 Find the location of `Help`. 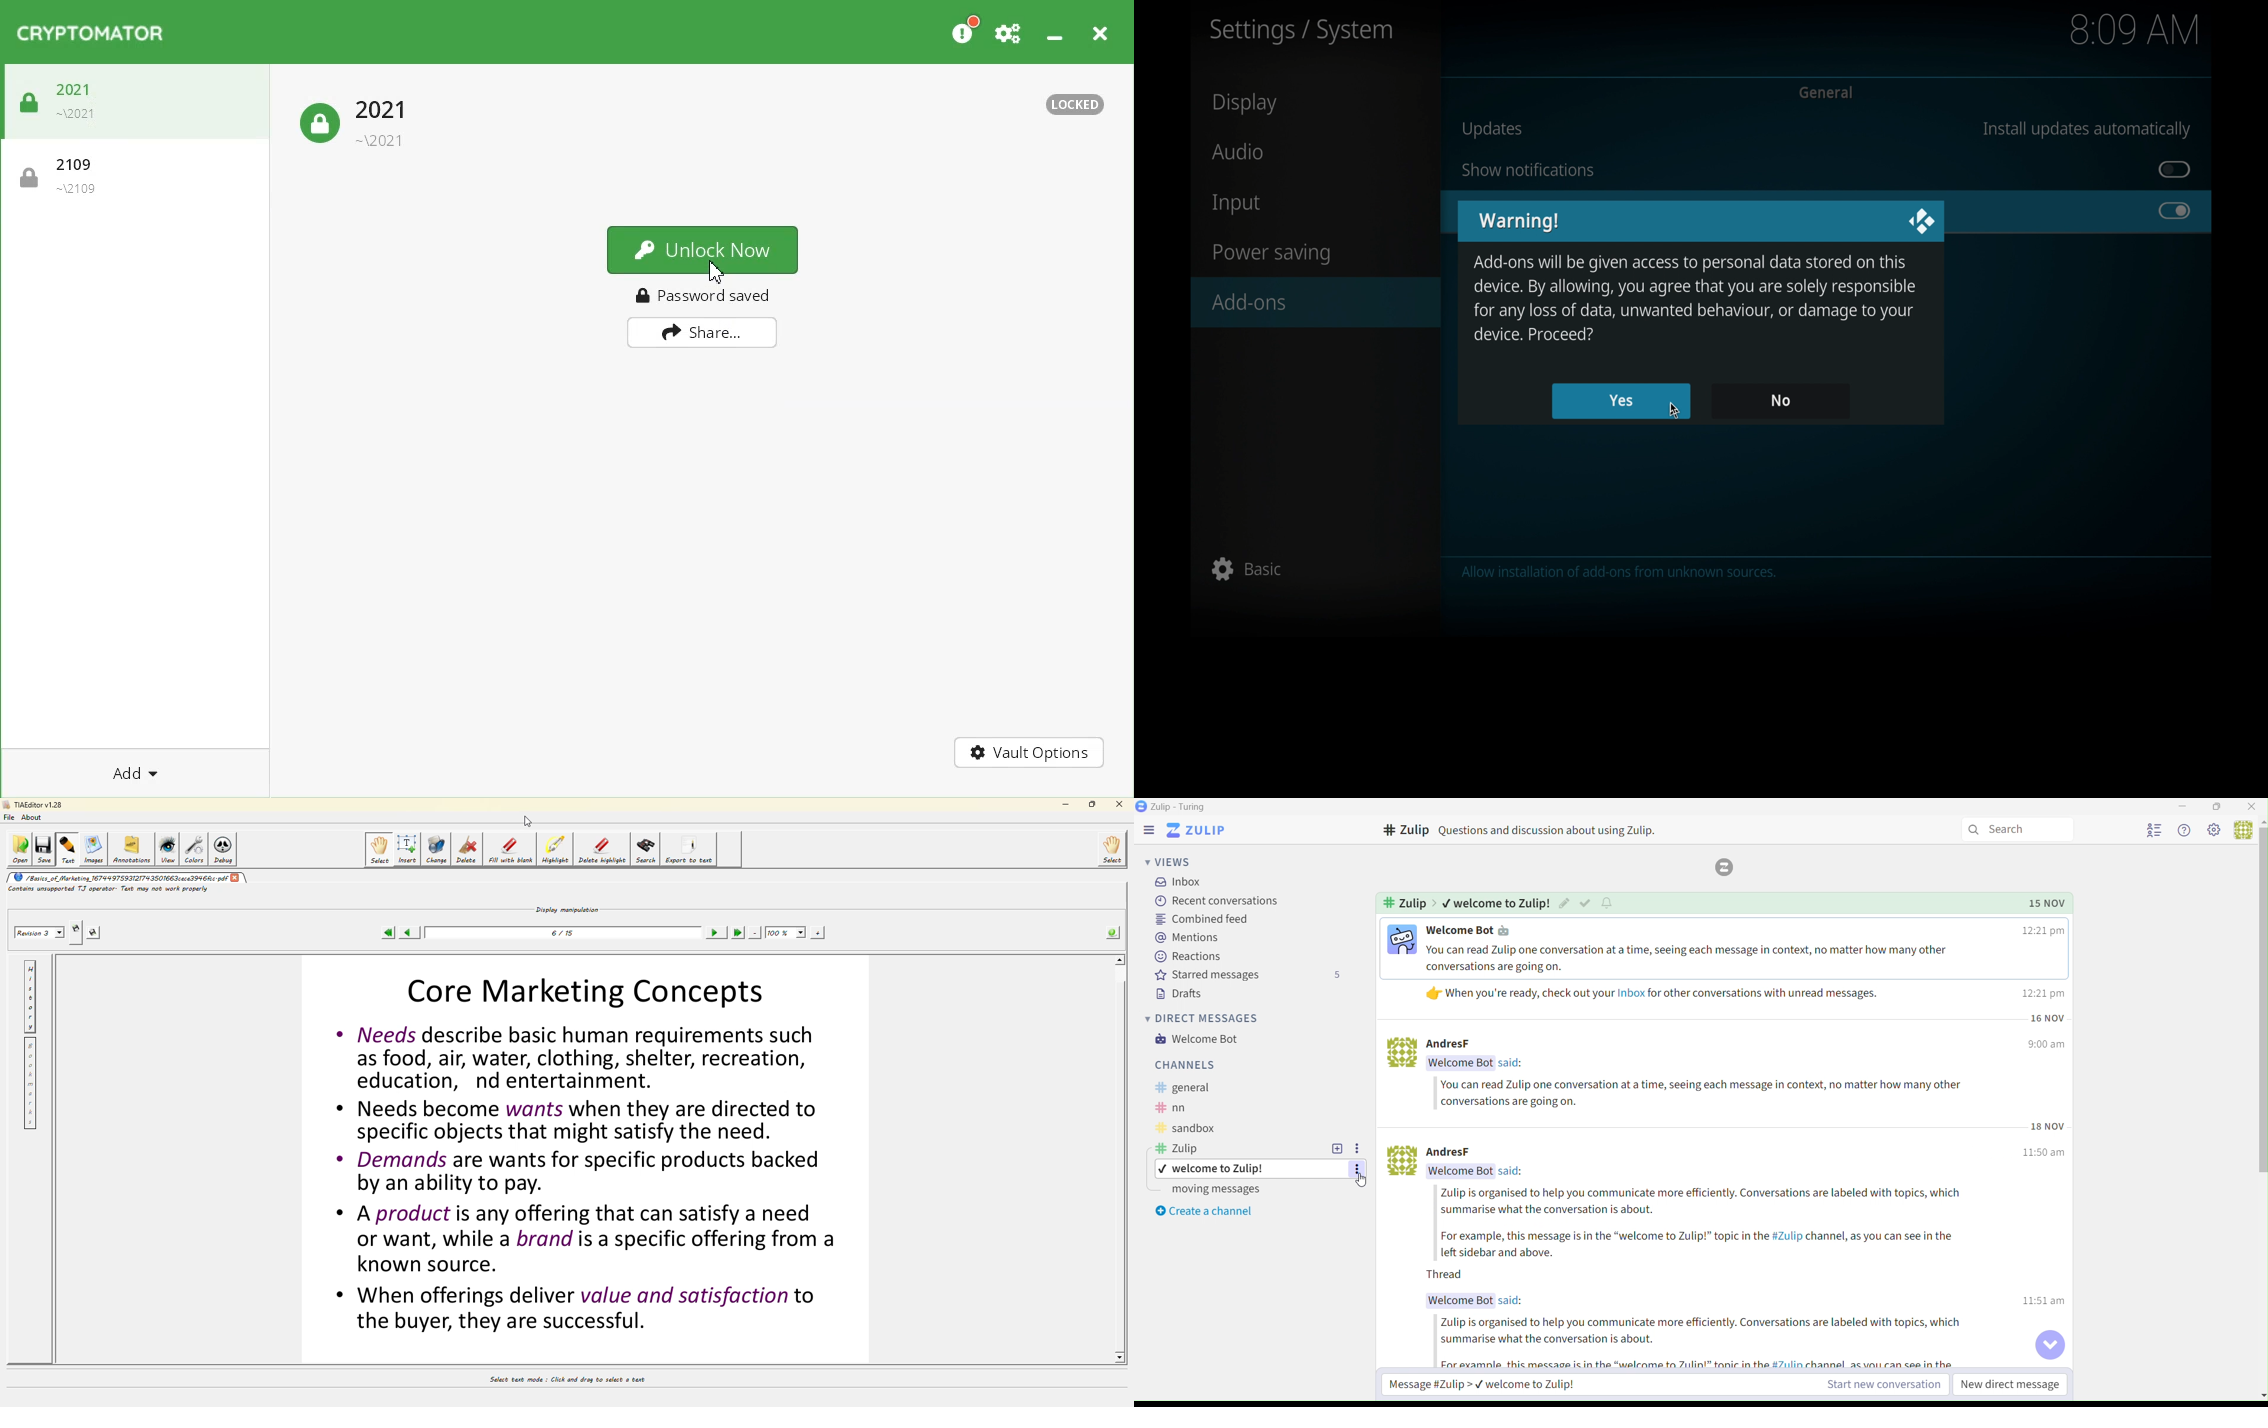

Help is located at coordinates (2186, 832).